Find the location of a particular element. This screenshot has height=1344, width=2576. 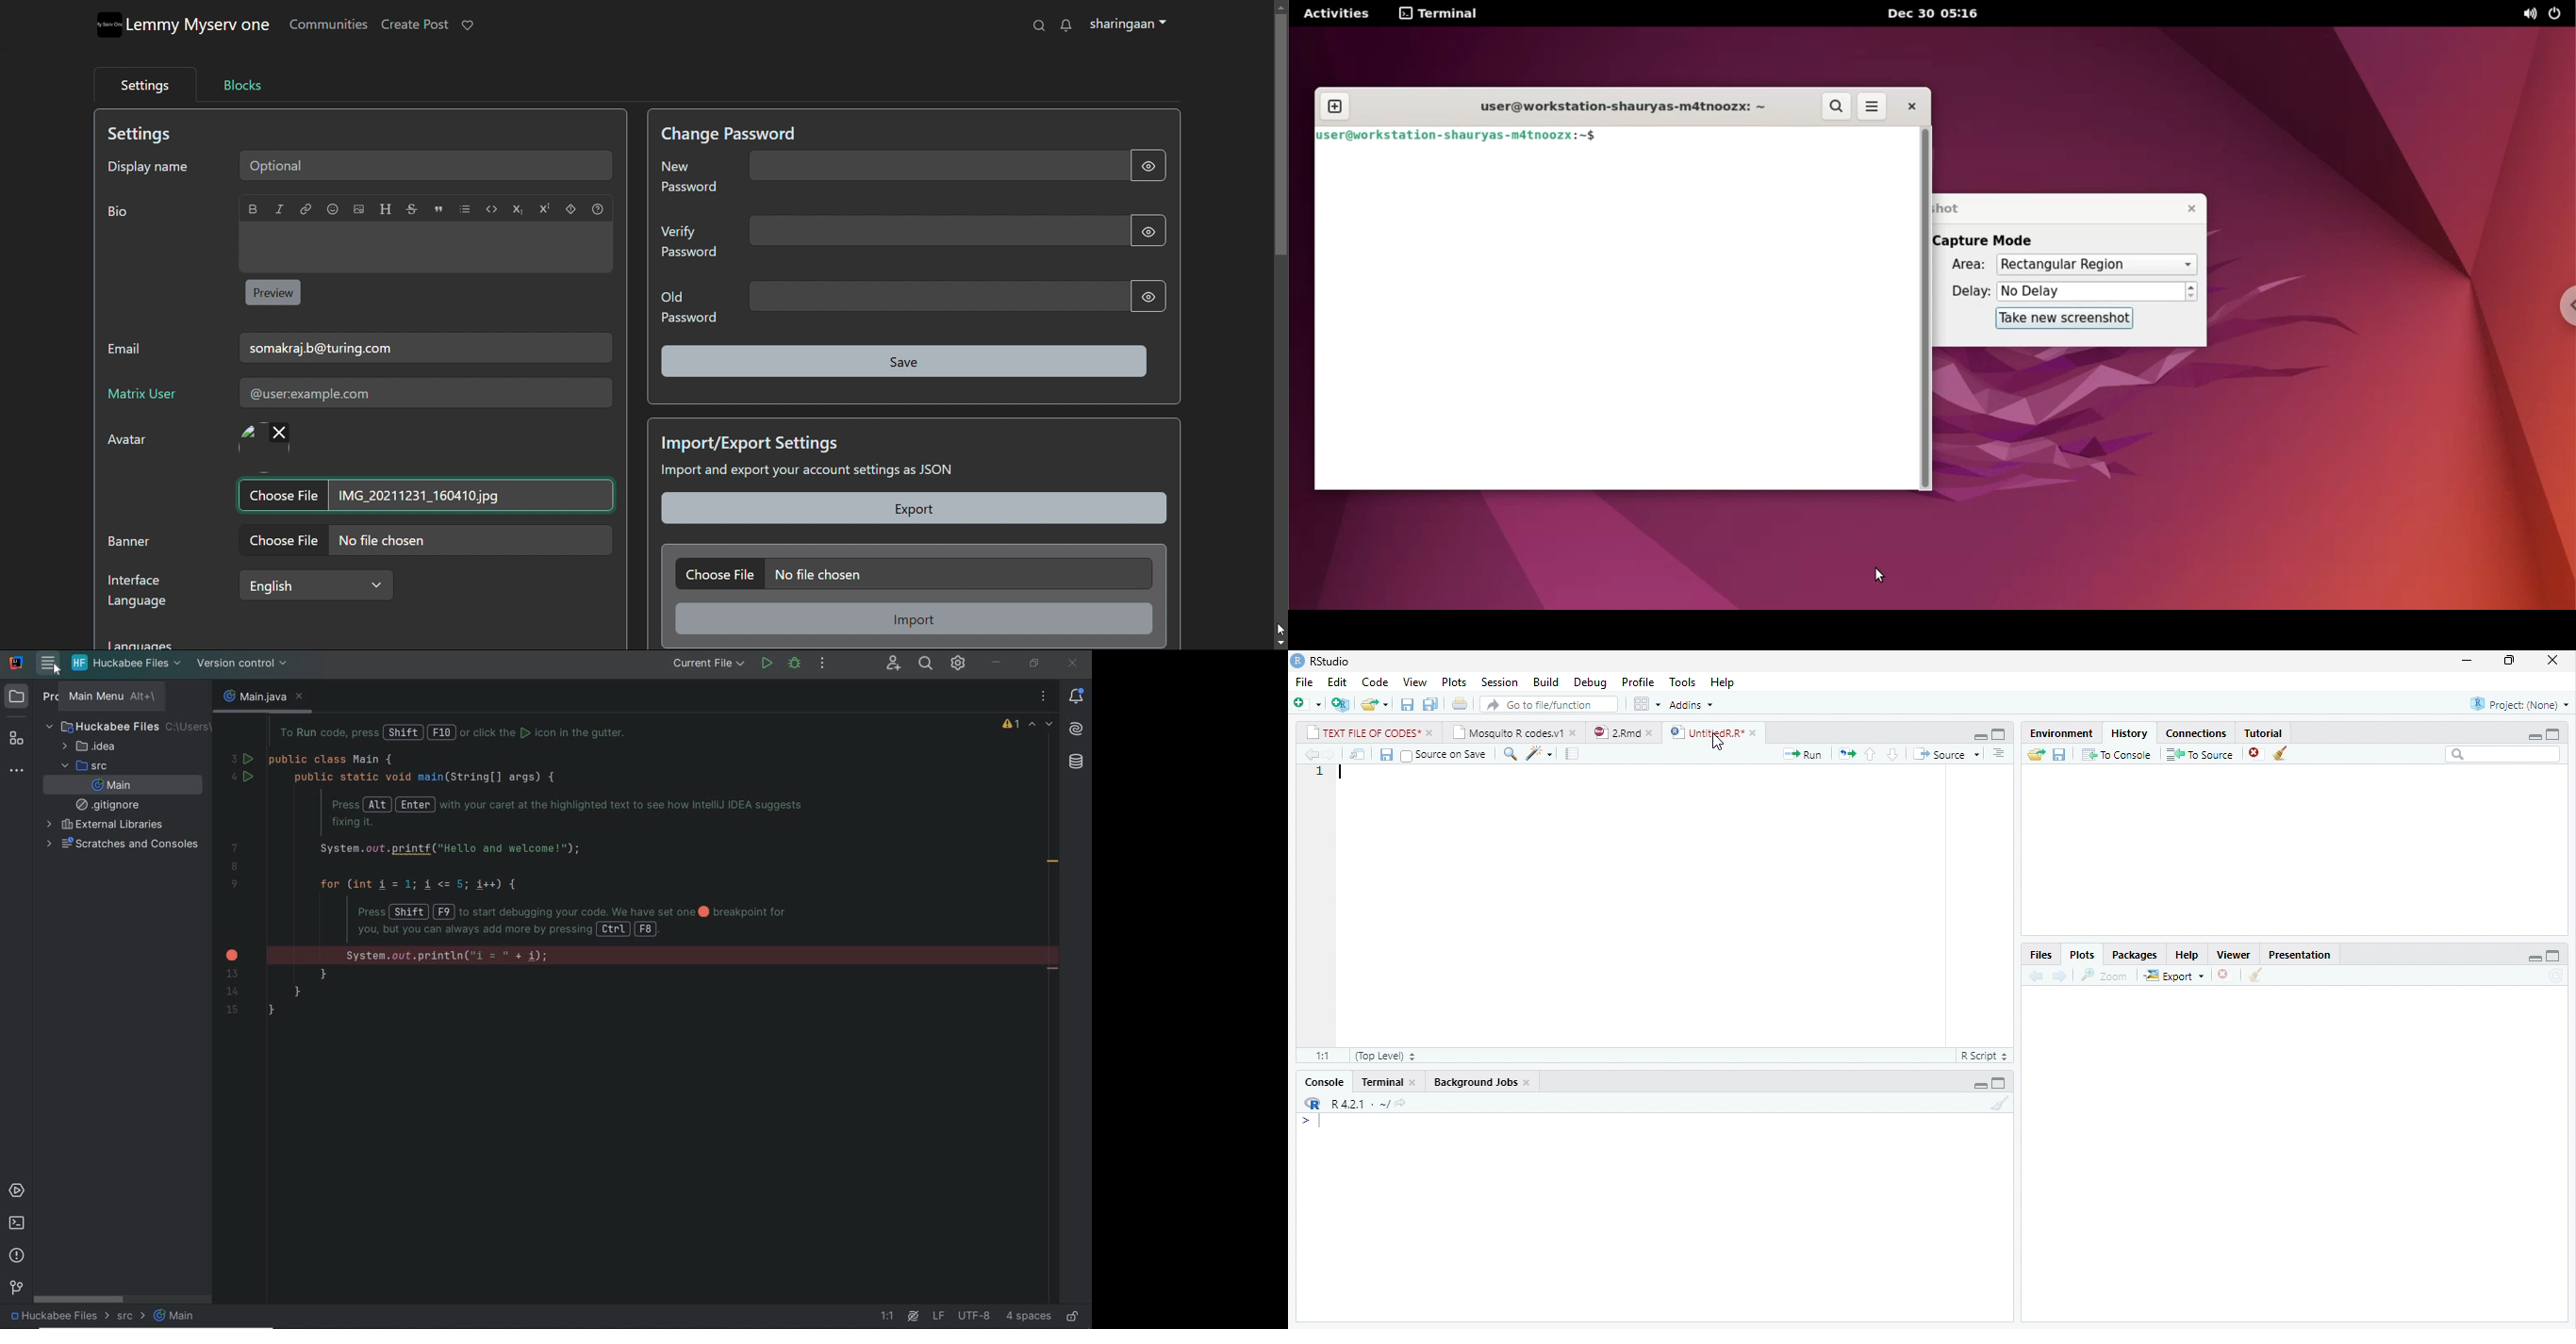

Connections is located at coordinates (2196, 734).